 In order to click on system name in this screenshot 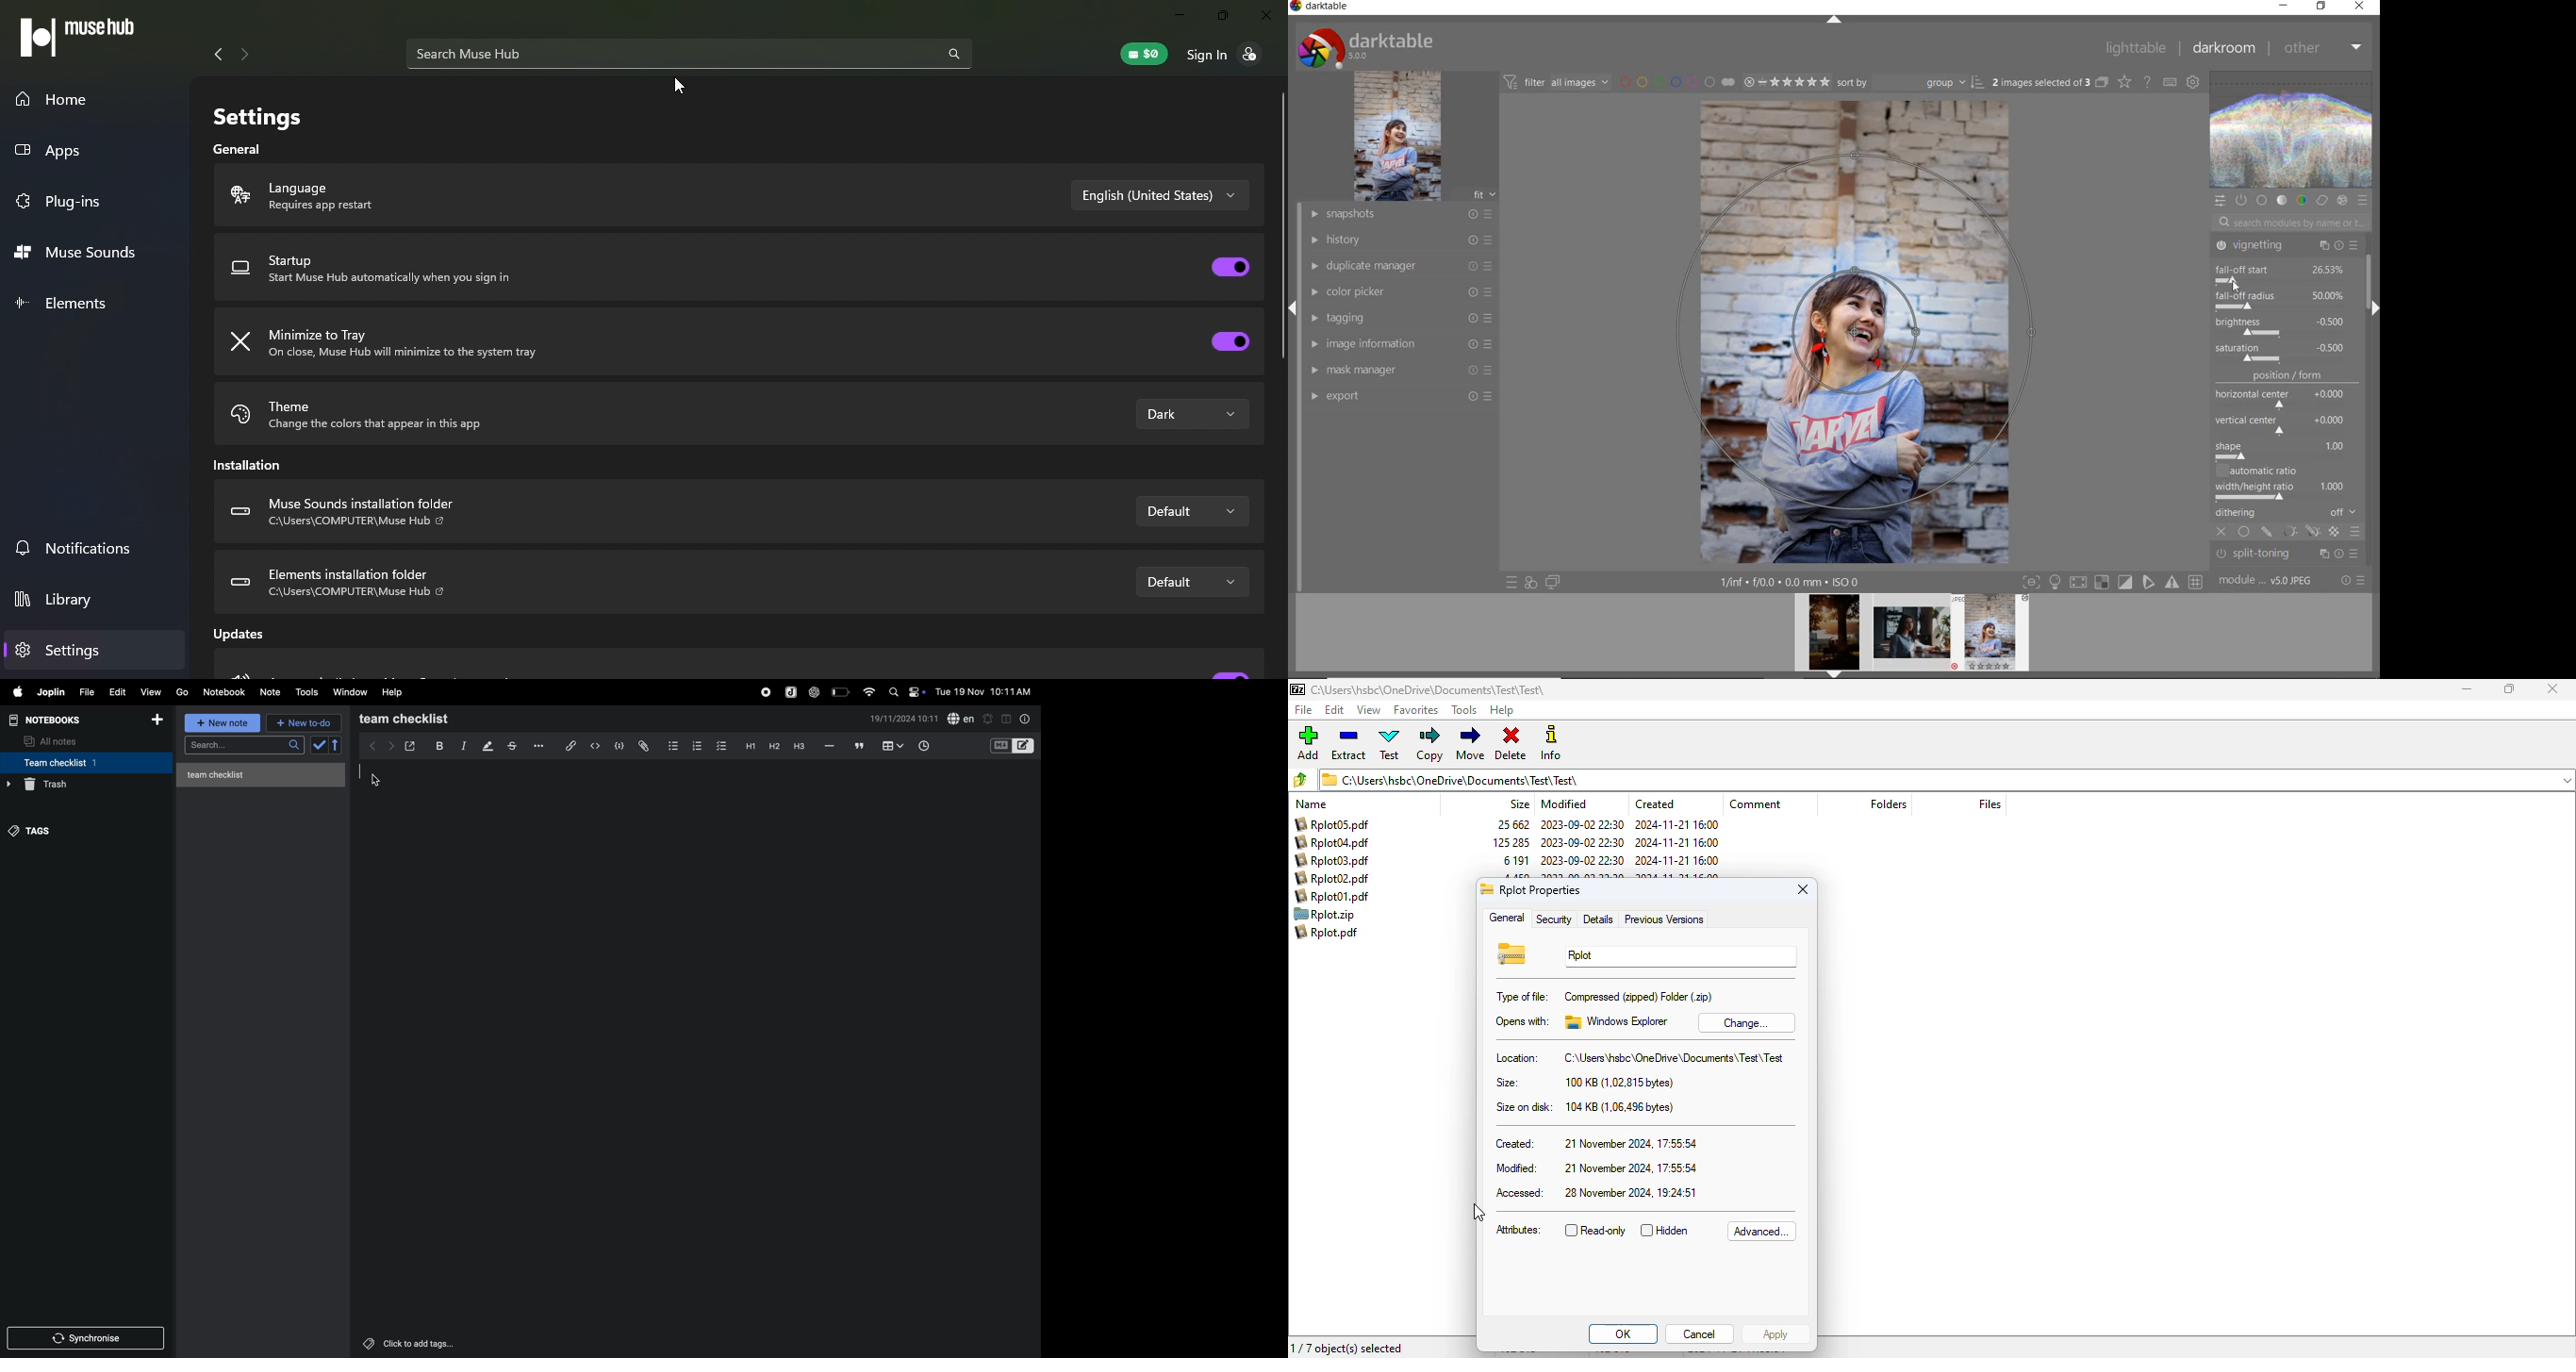, I will do `click(1320, 8)`.